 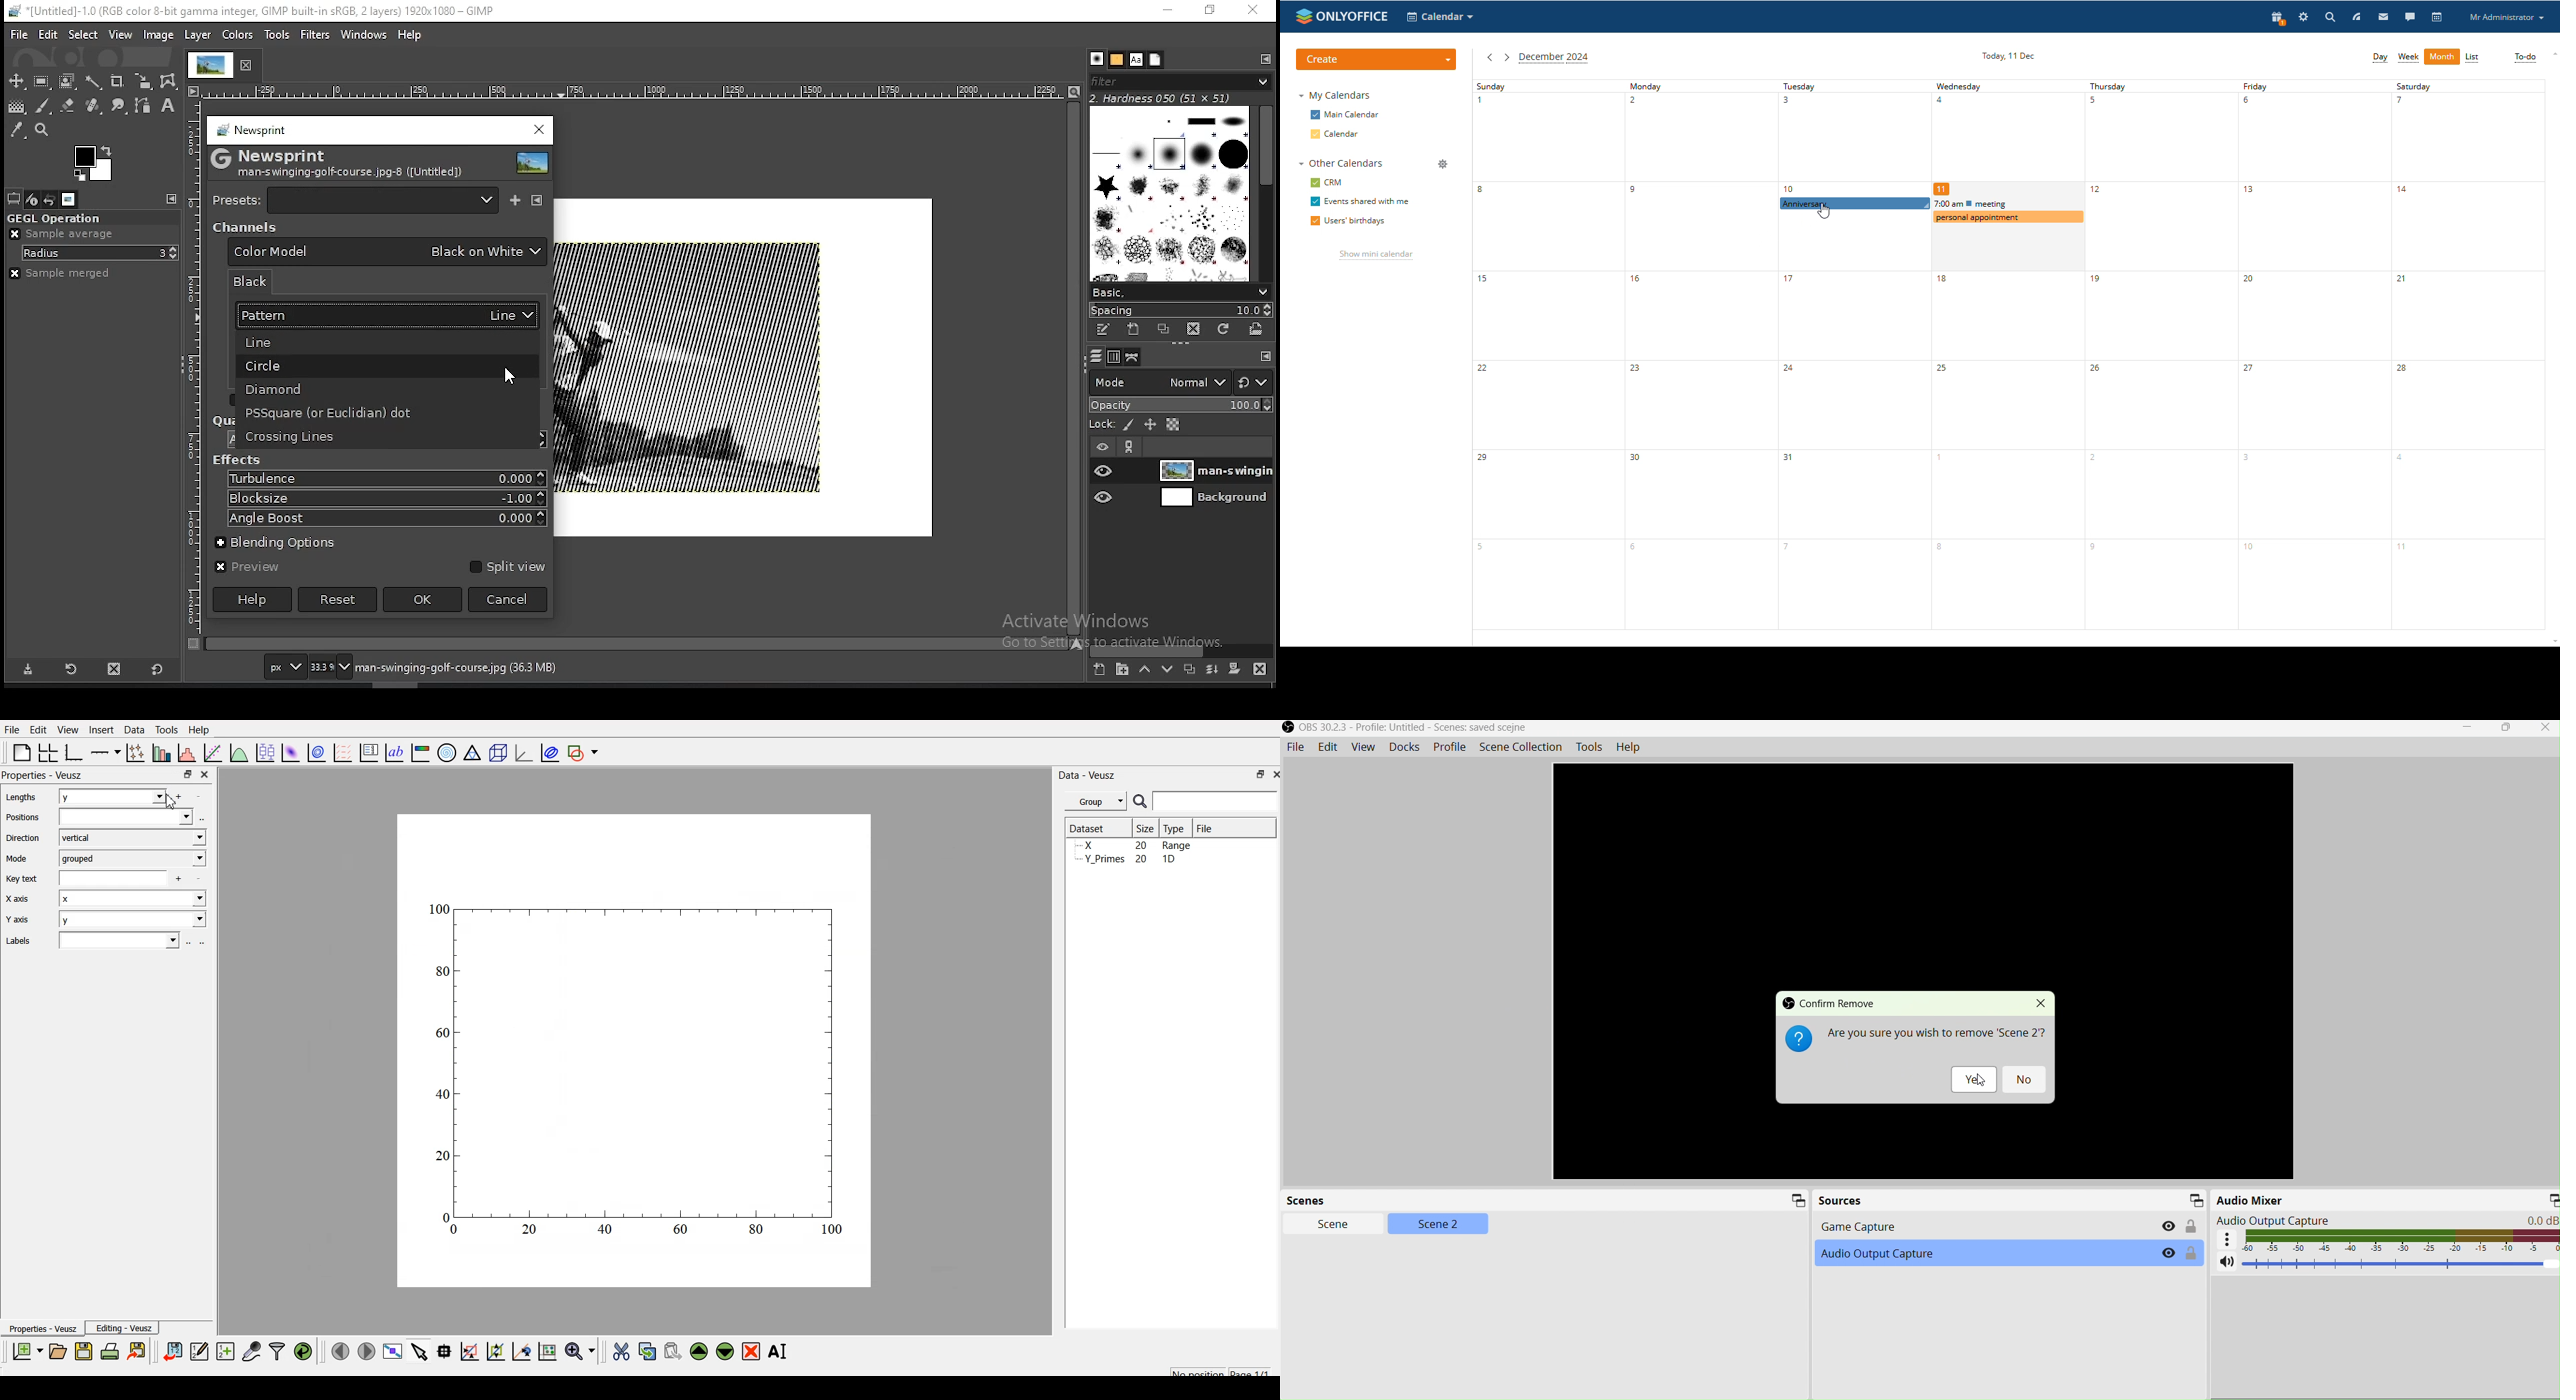 What do you see at coordinates (637, 645) in the screenshot?
I see `scroll bar` at bounding box center [637, 645].